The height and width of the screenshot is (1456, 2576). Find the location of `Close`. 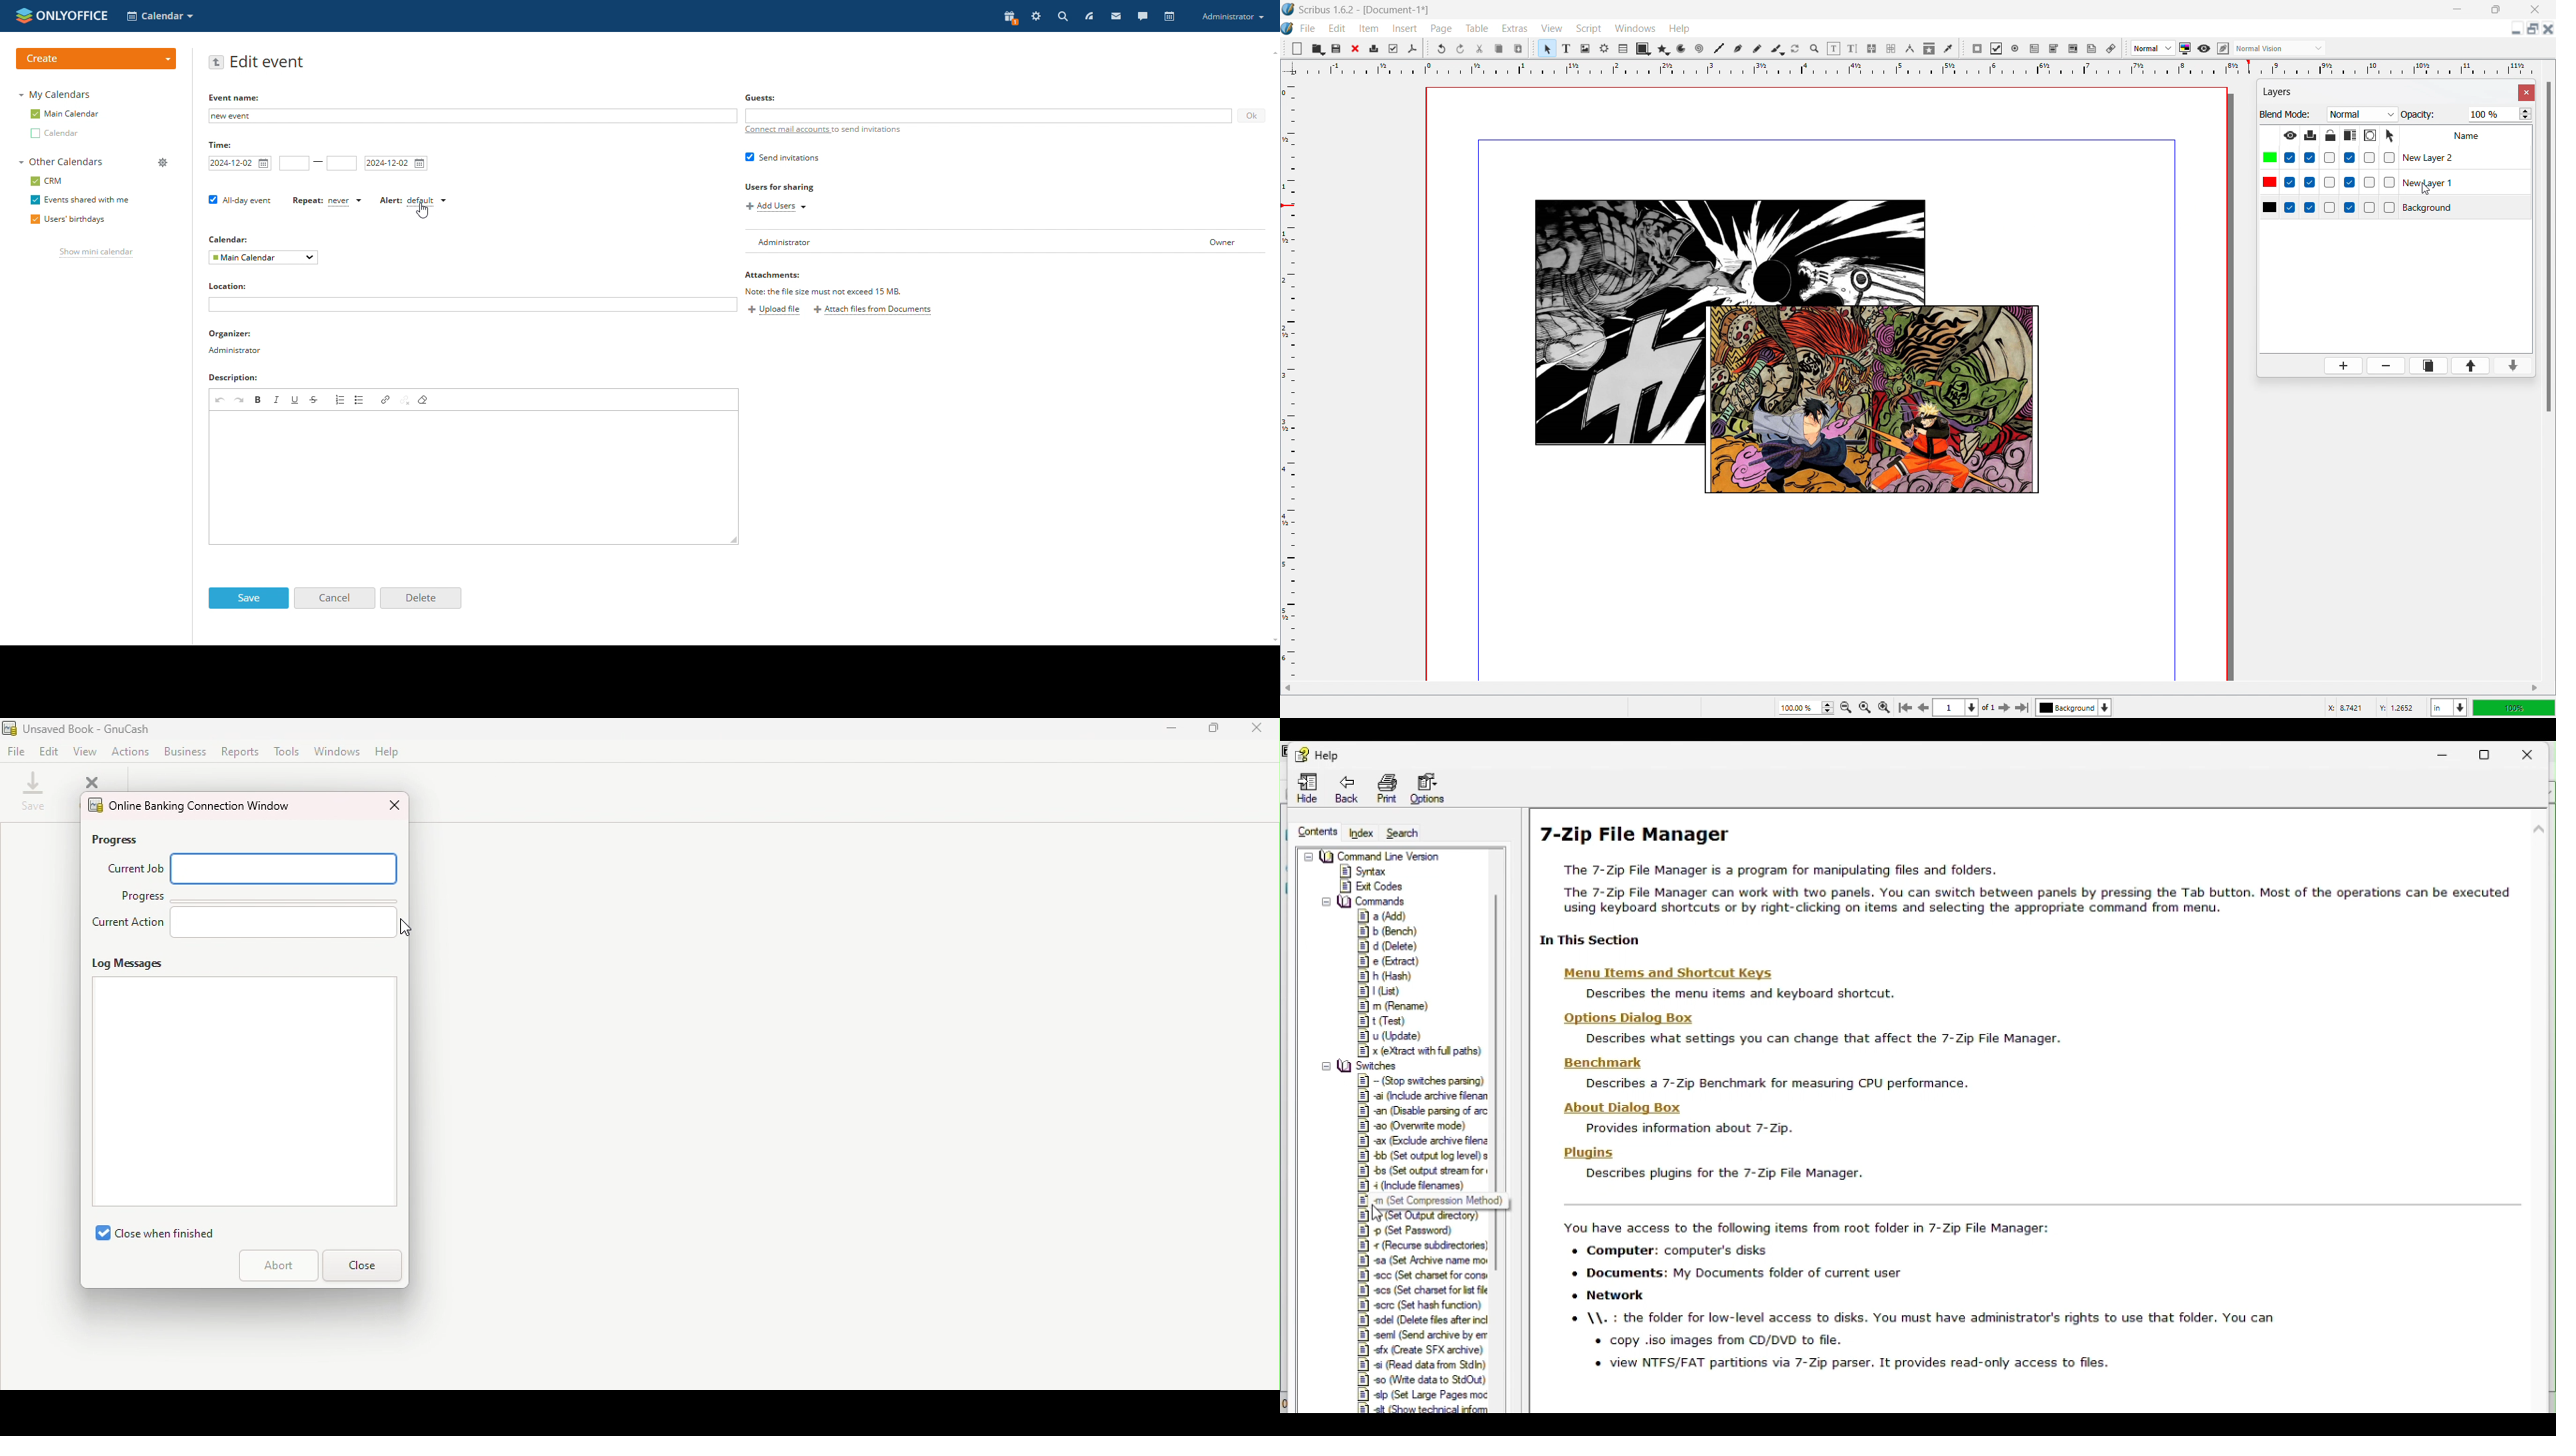

Close is located at coordinates (1258, 732).